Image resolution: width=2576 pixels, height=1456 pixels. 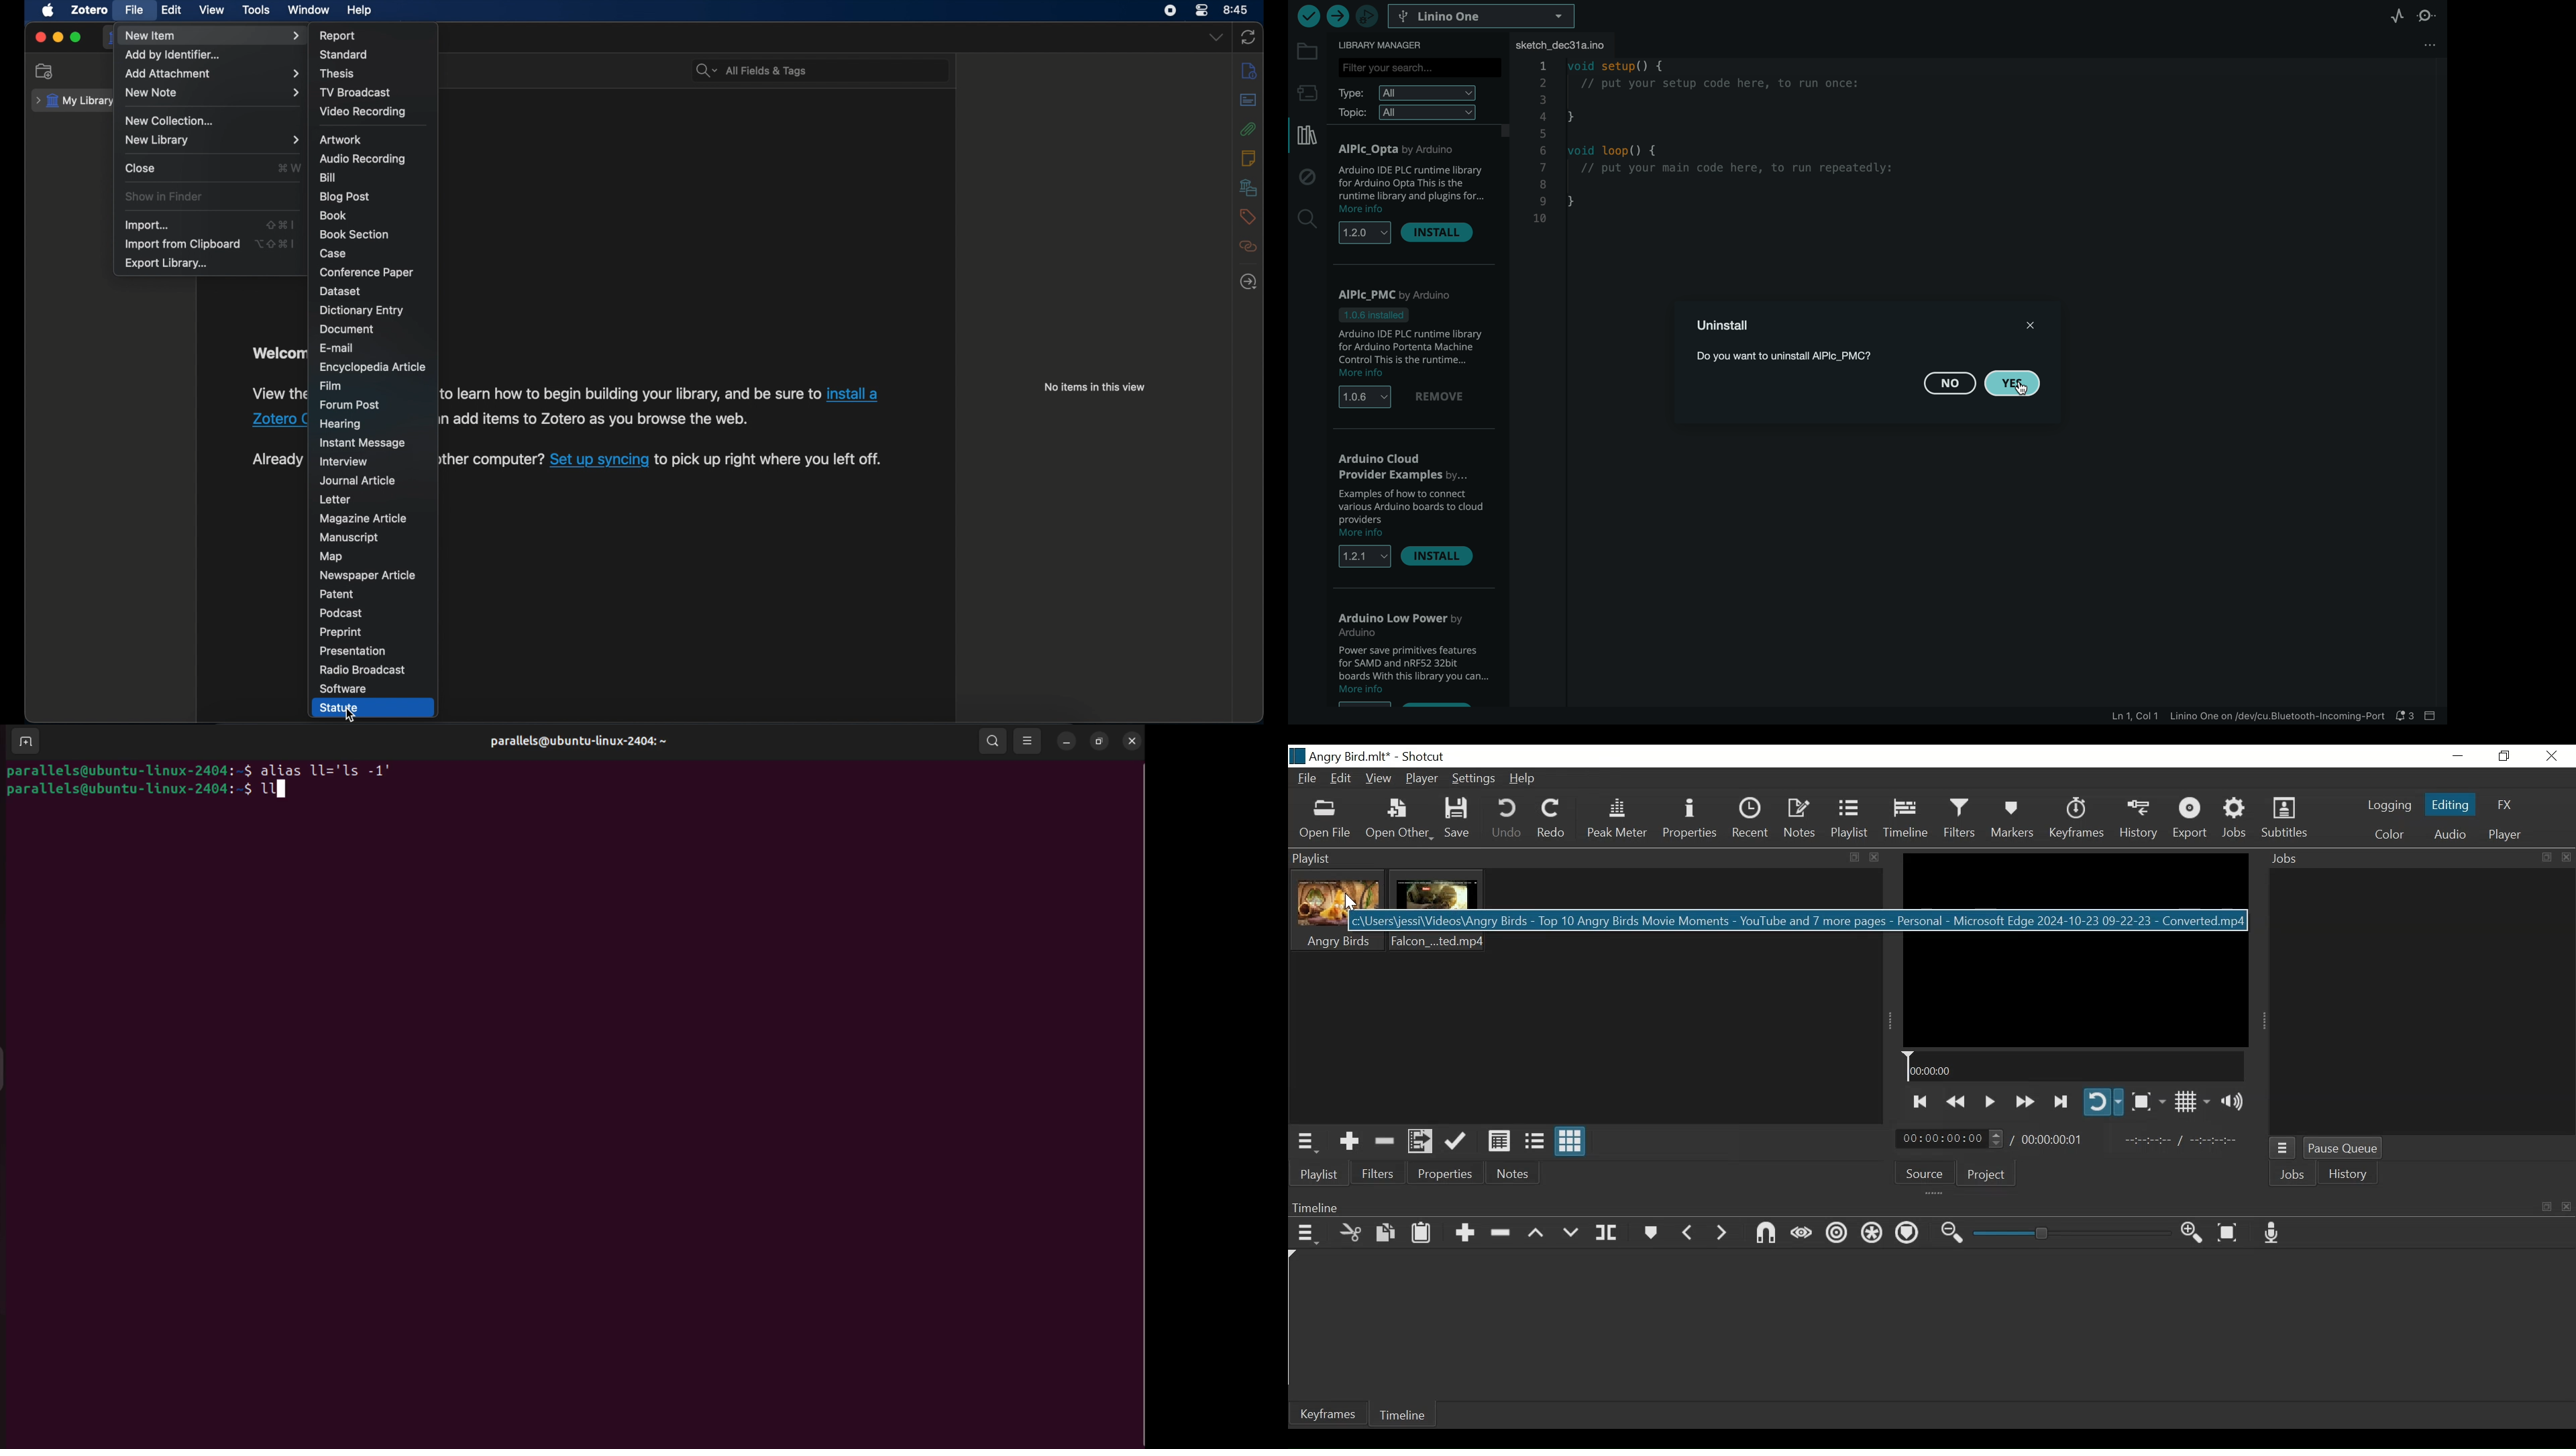 What do you see at coordinates (772, 460) in the screenshot?
I see `software information` at bounding box center [772, 460].